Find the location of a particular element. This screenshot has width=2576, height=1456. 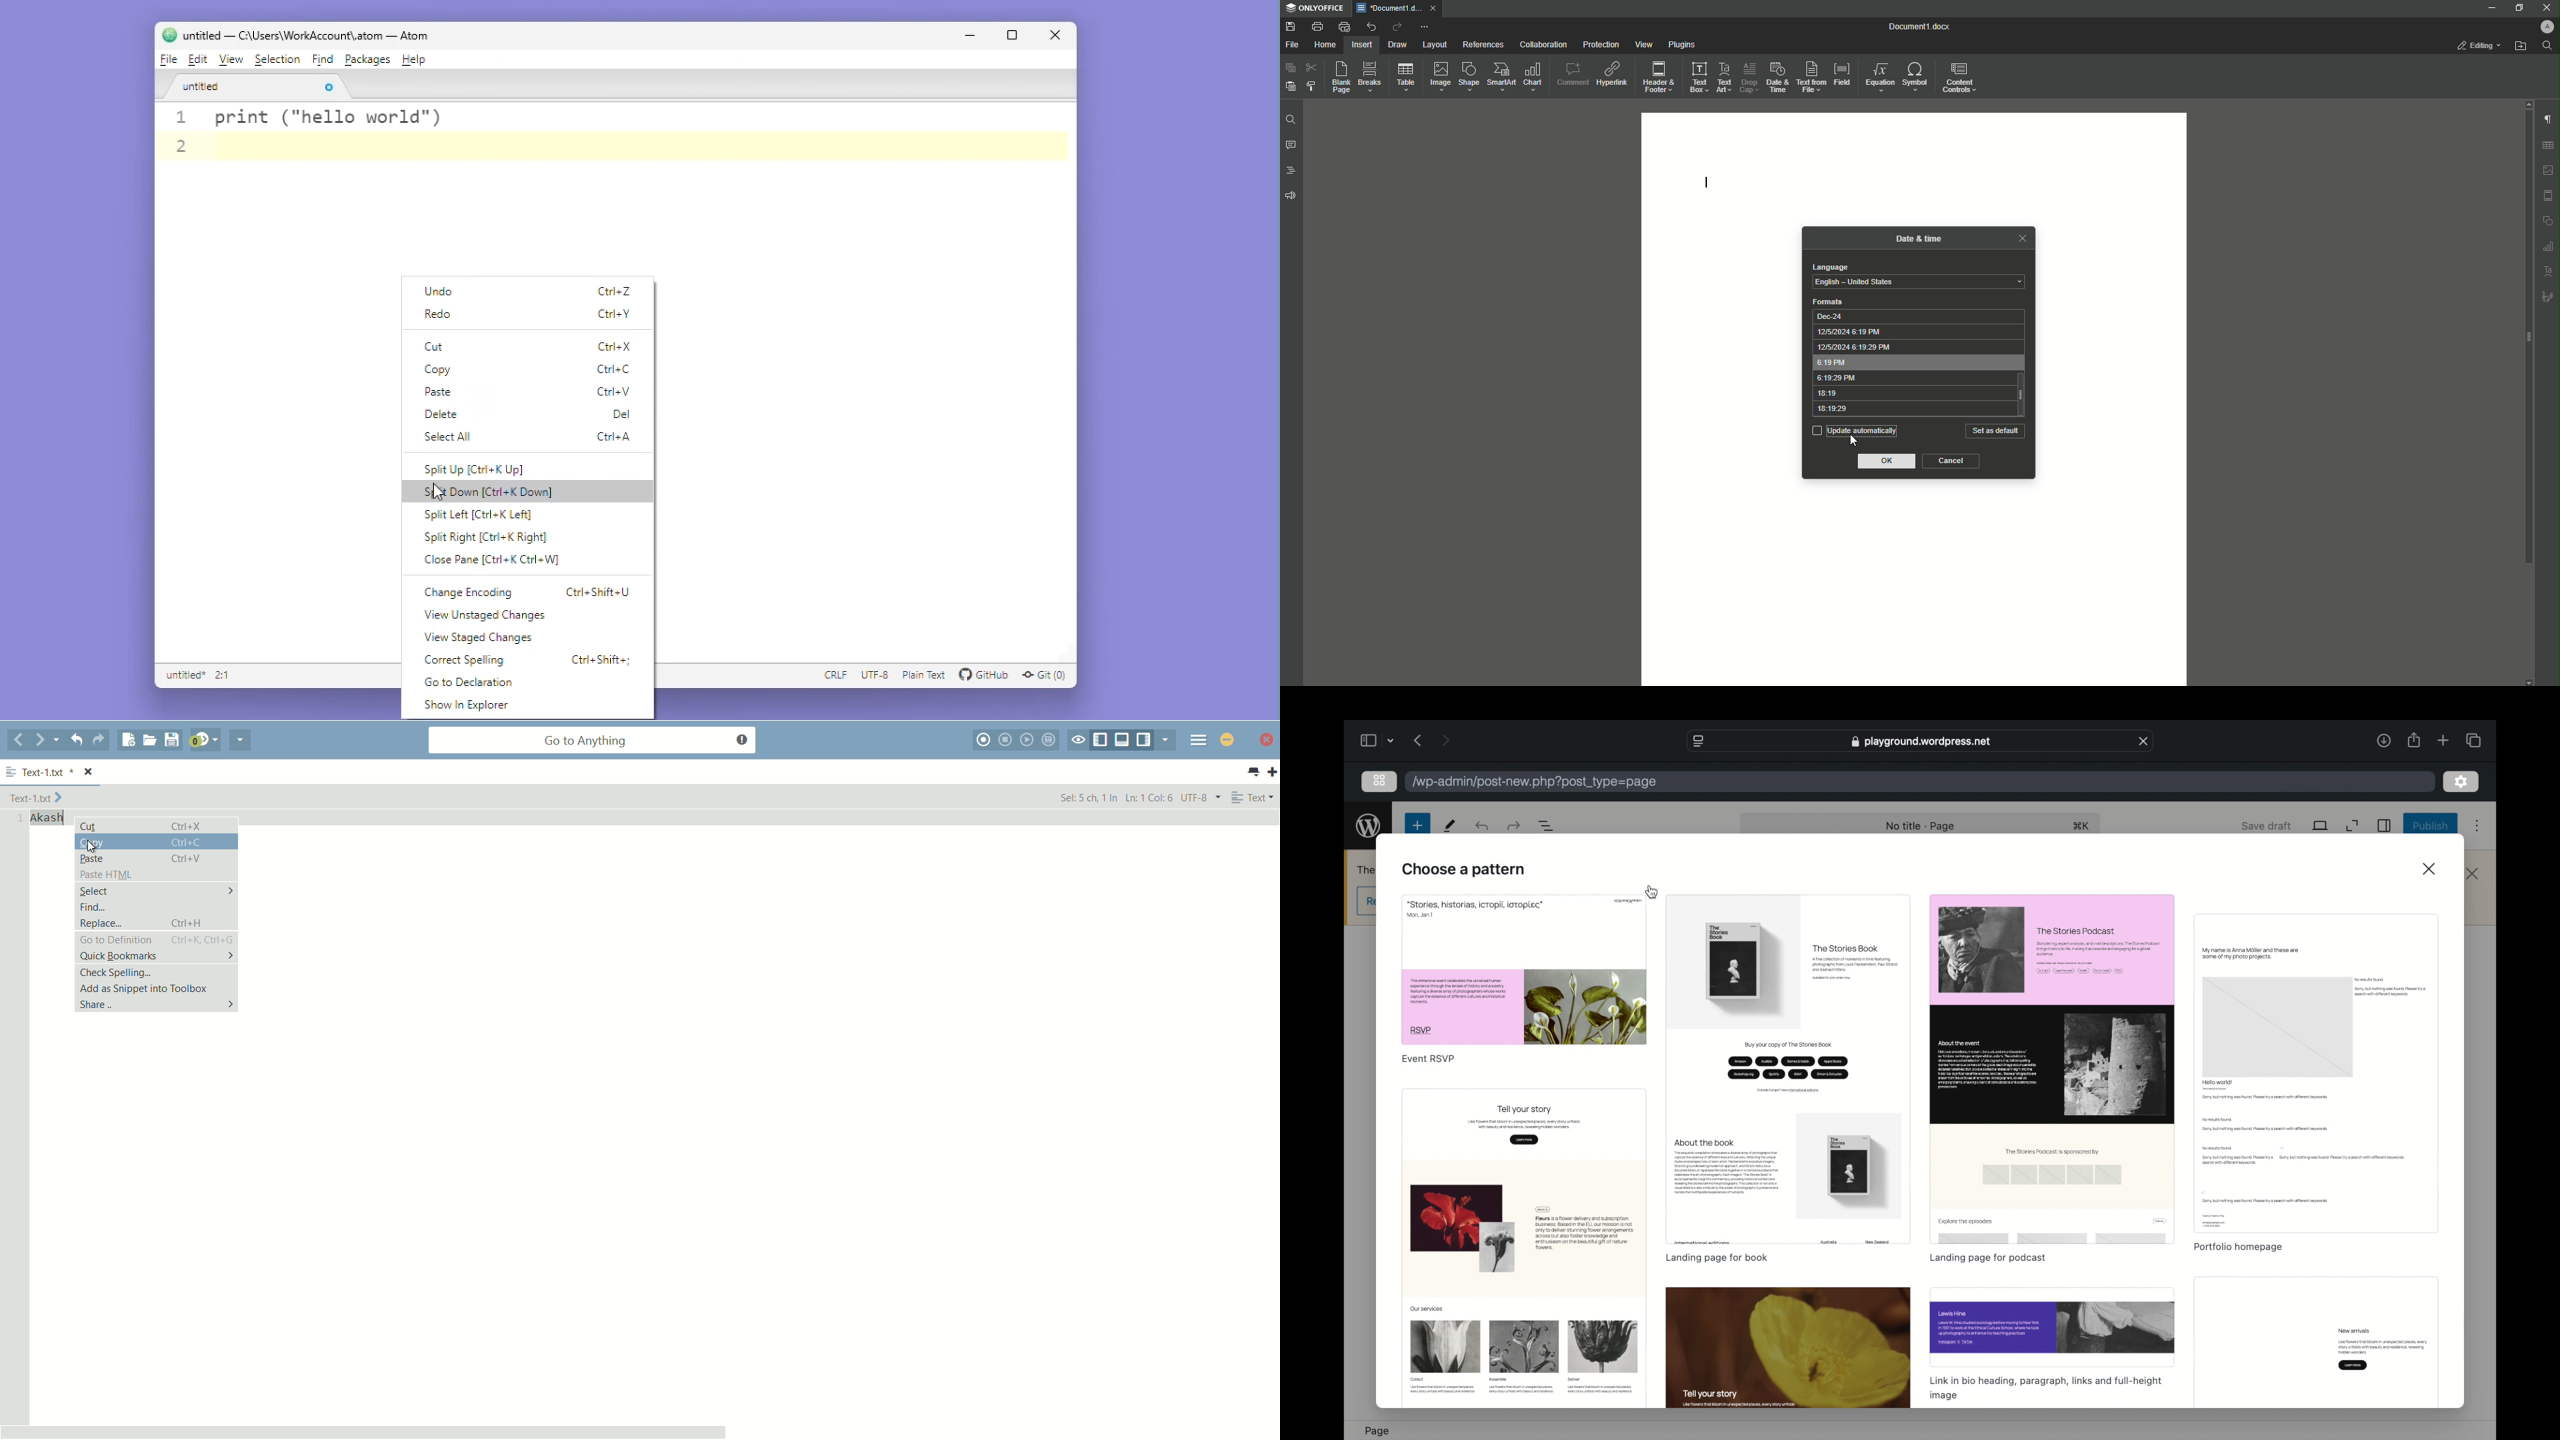

Paste is located at coordinates (1289, 68).